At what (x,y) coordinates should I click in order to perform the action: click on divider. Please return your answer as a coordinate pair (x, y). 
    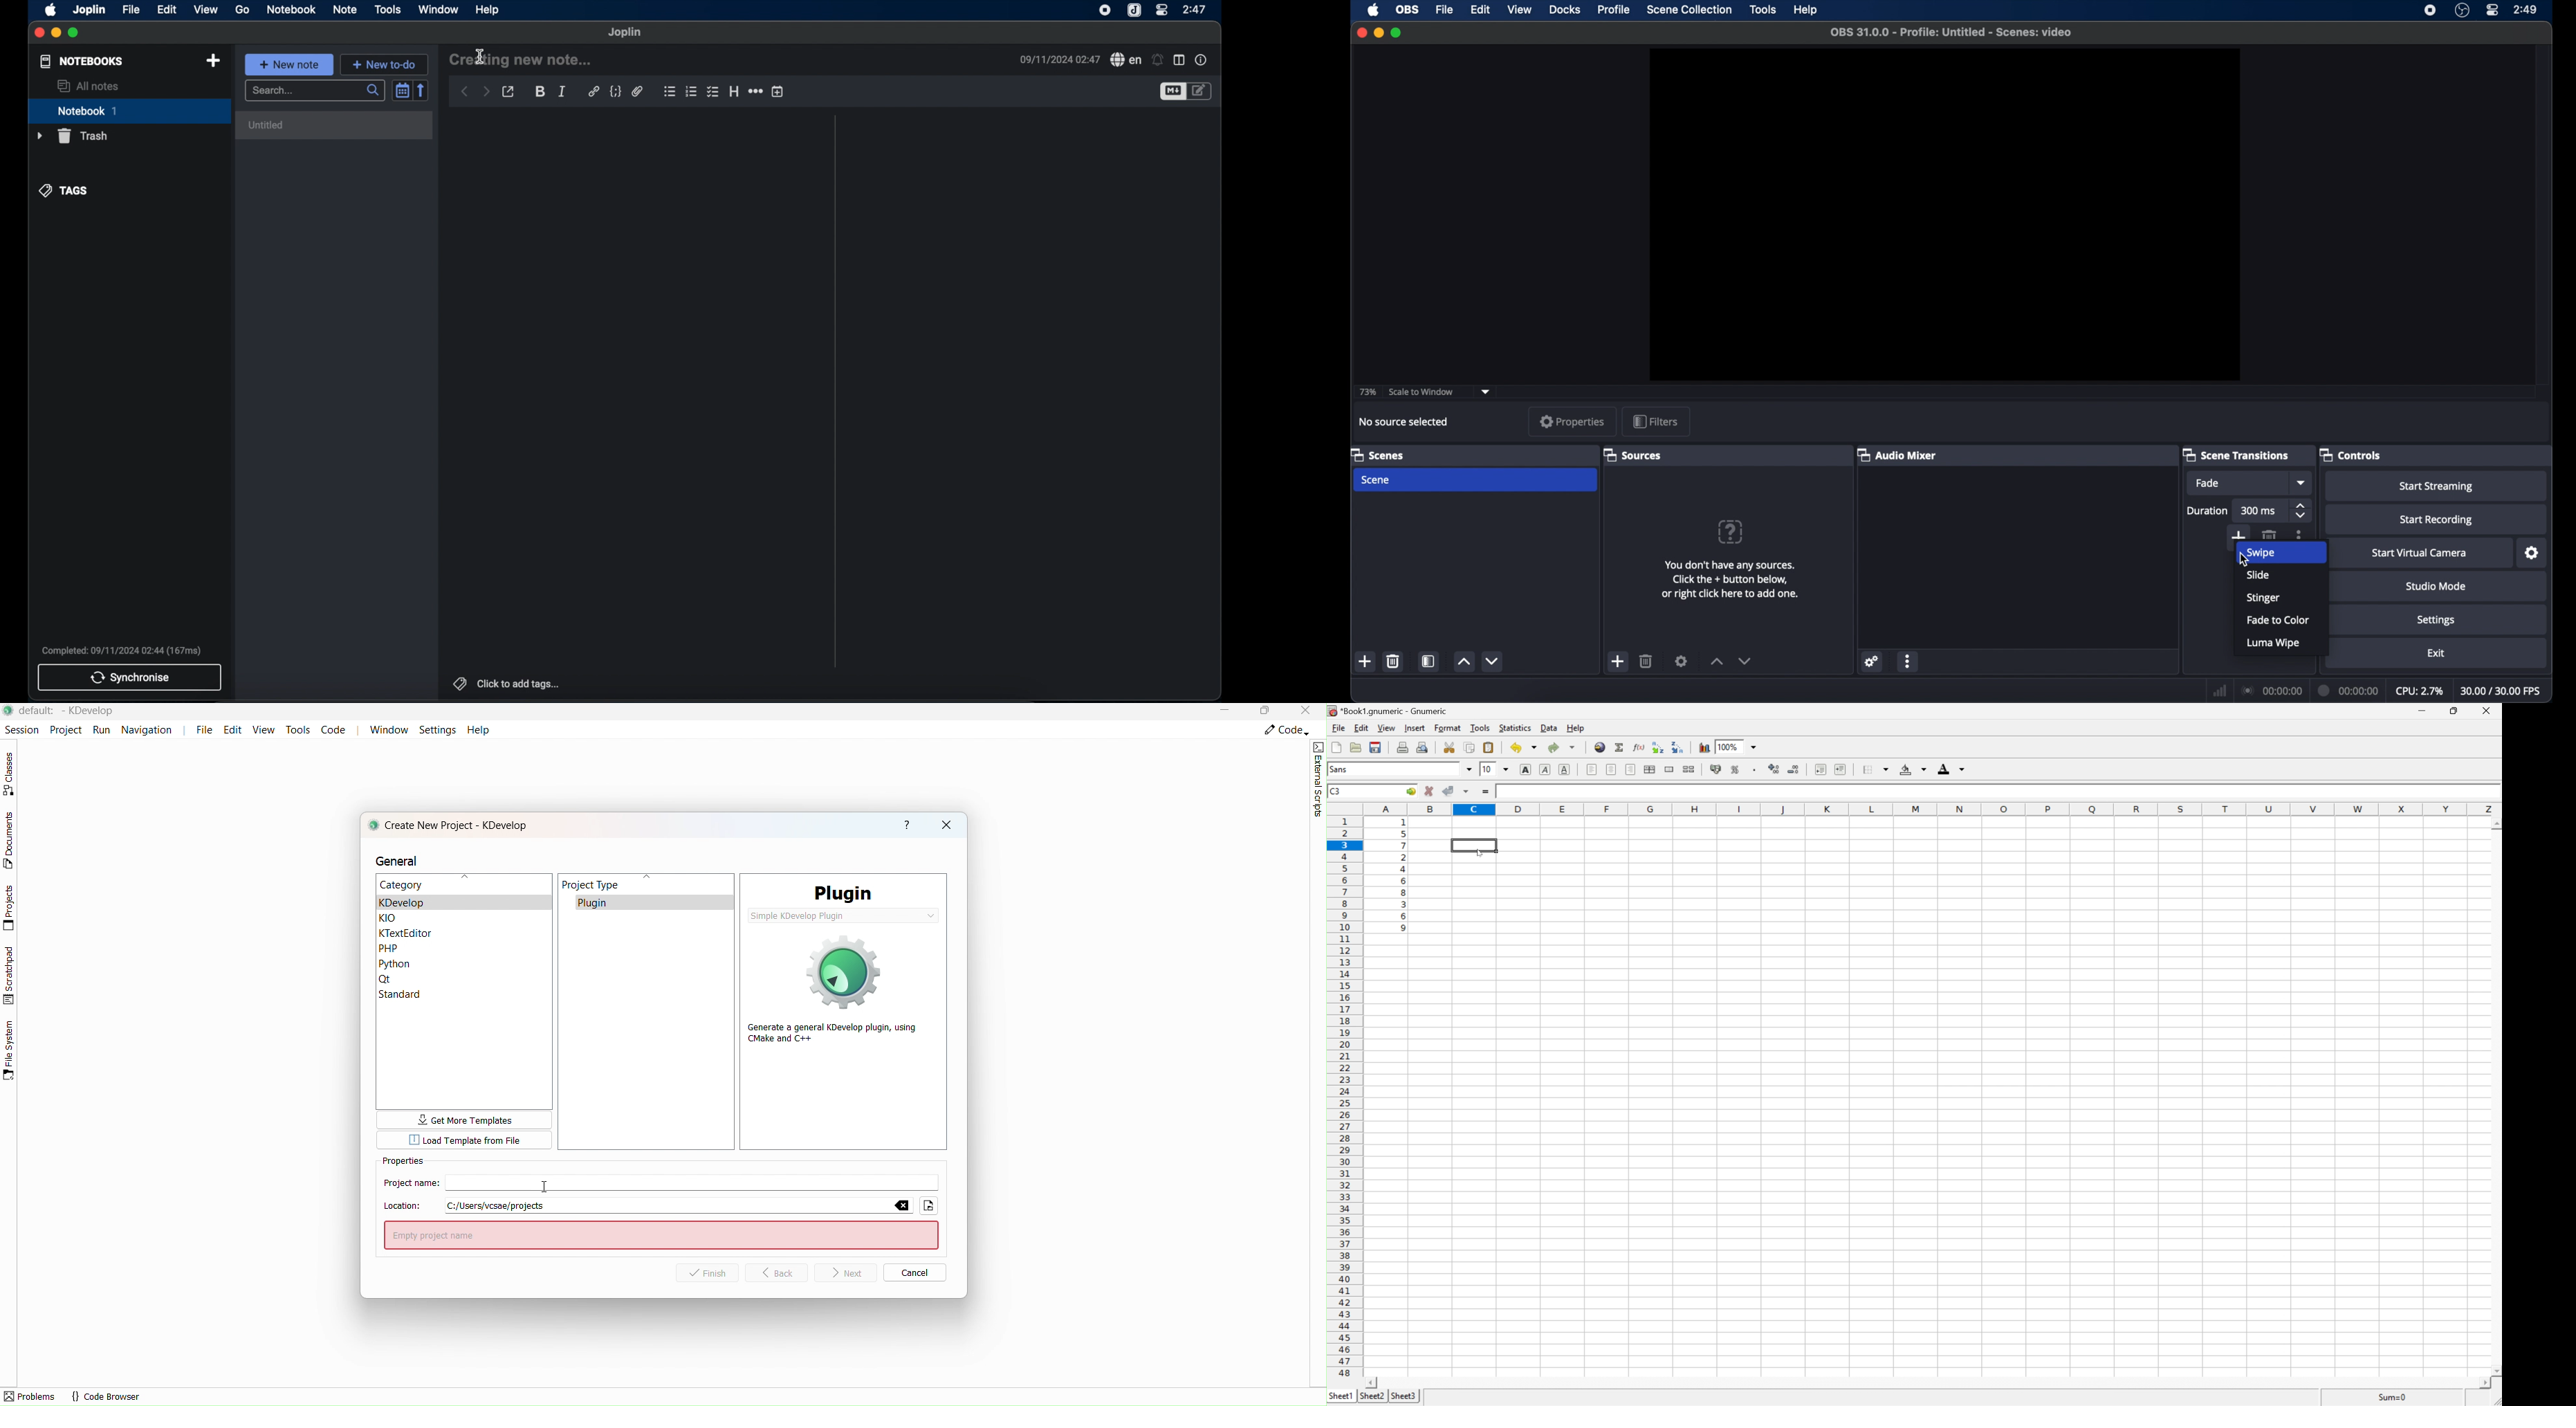
    Looking at the image, I should click on (836, 391).